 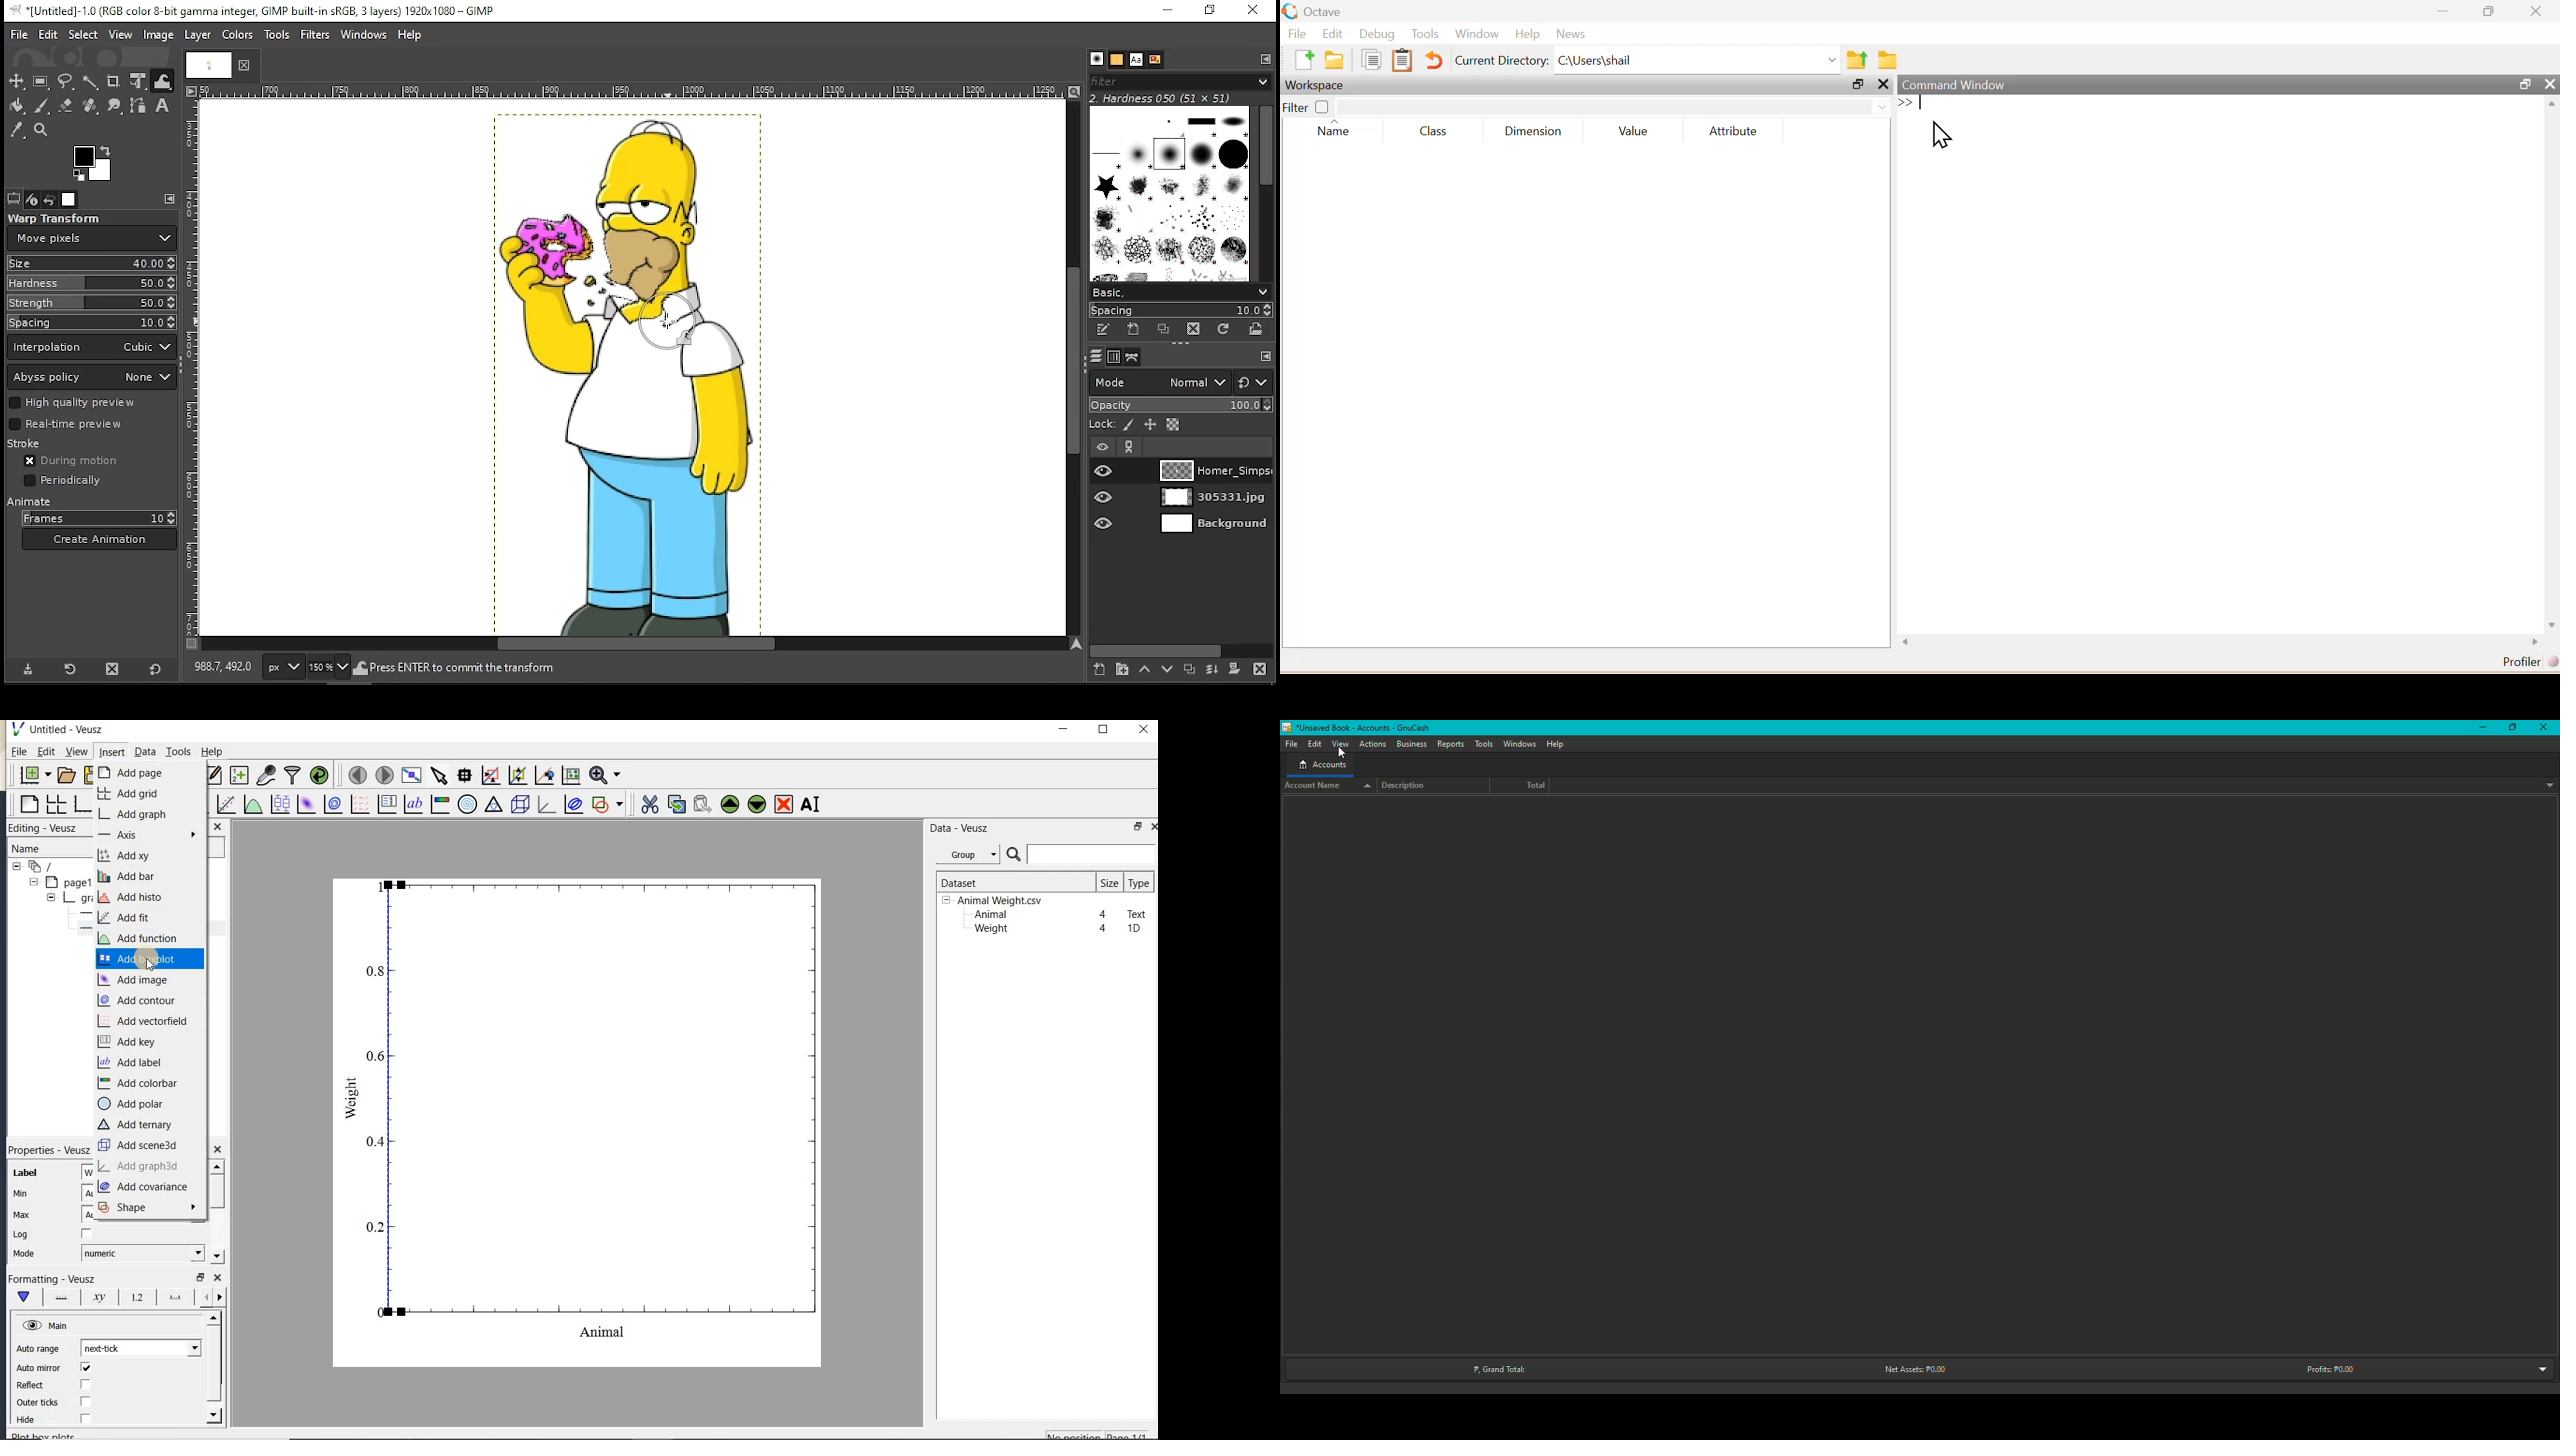 What do you see at coordinates (172, 1297) in the screenshot?
I see `major ticks` at bounding box center [172, 1297].